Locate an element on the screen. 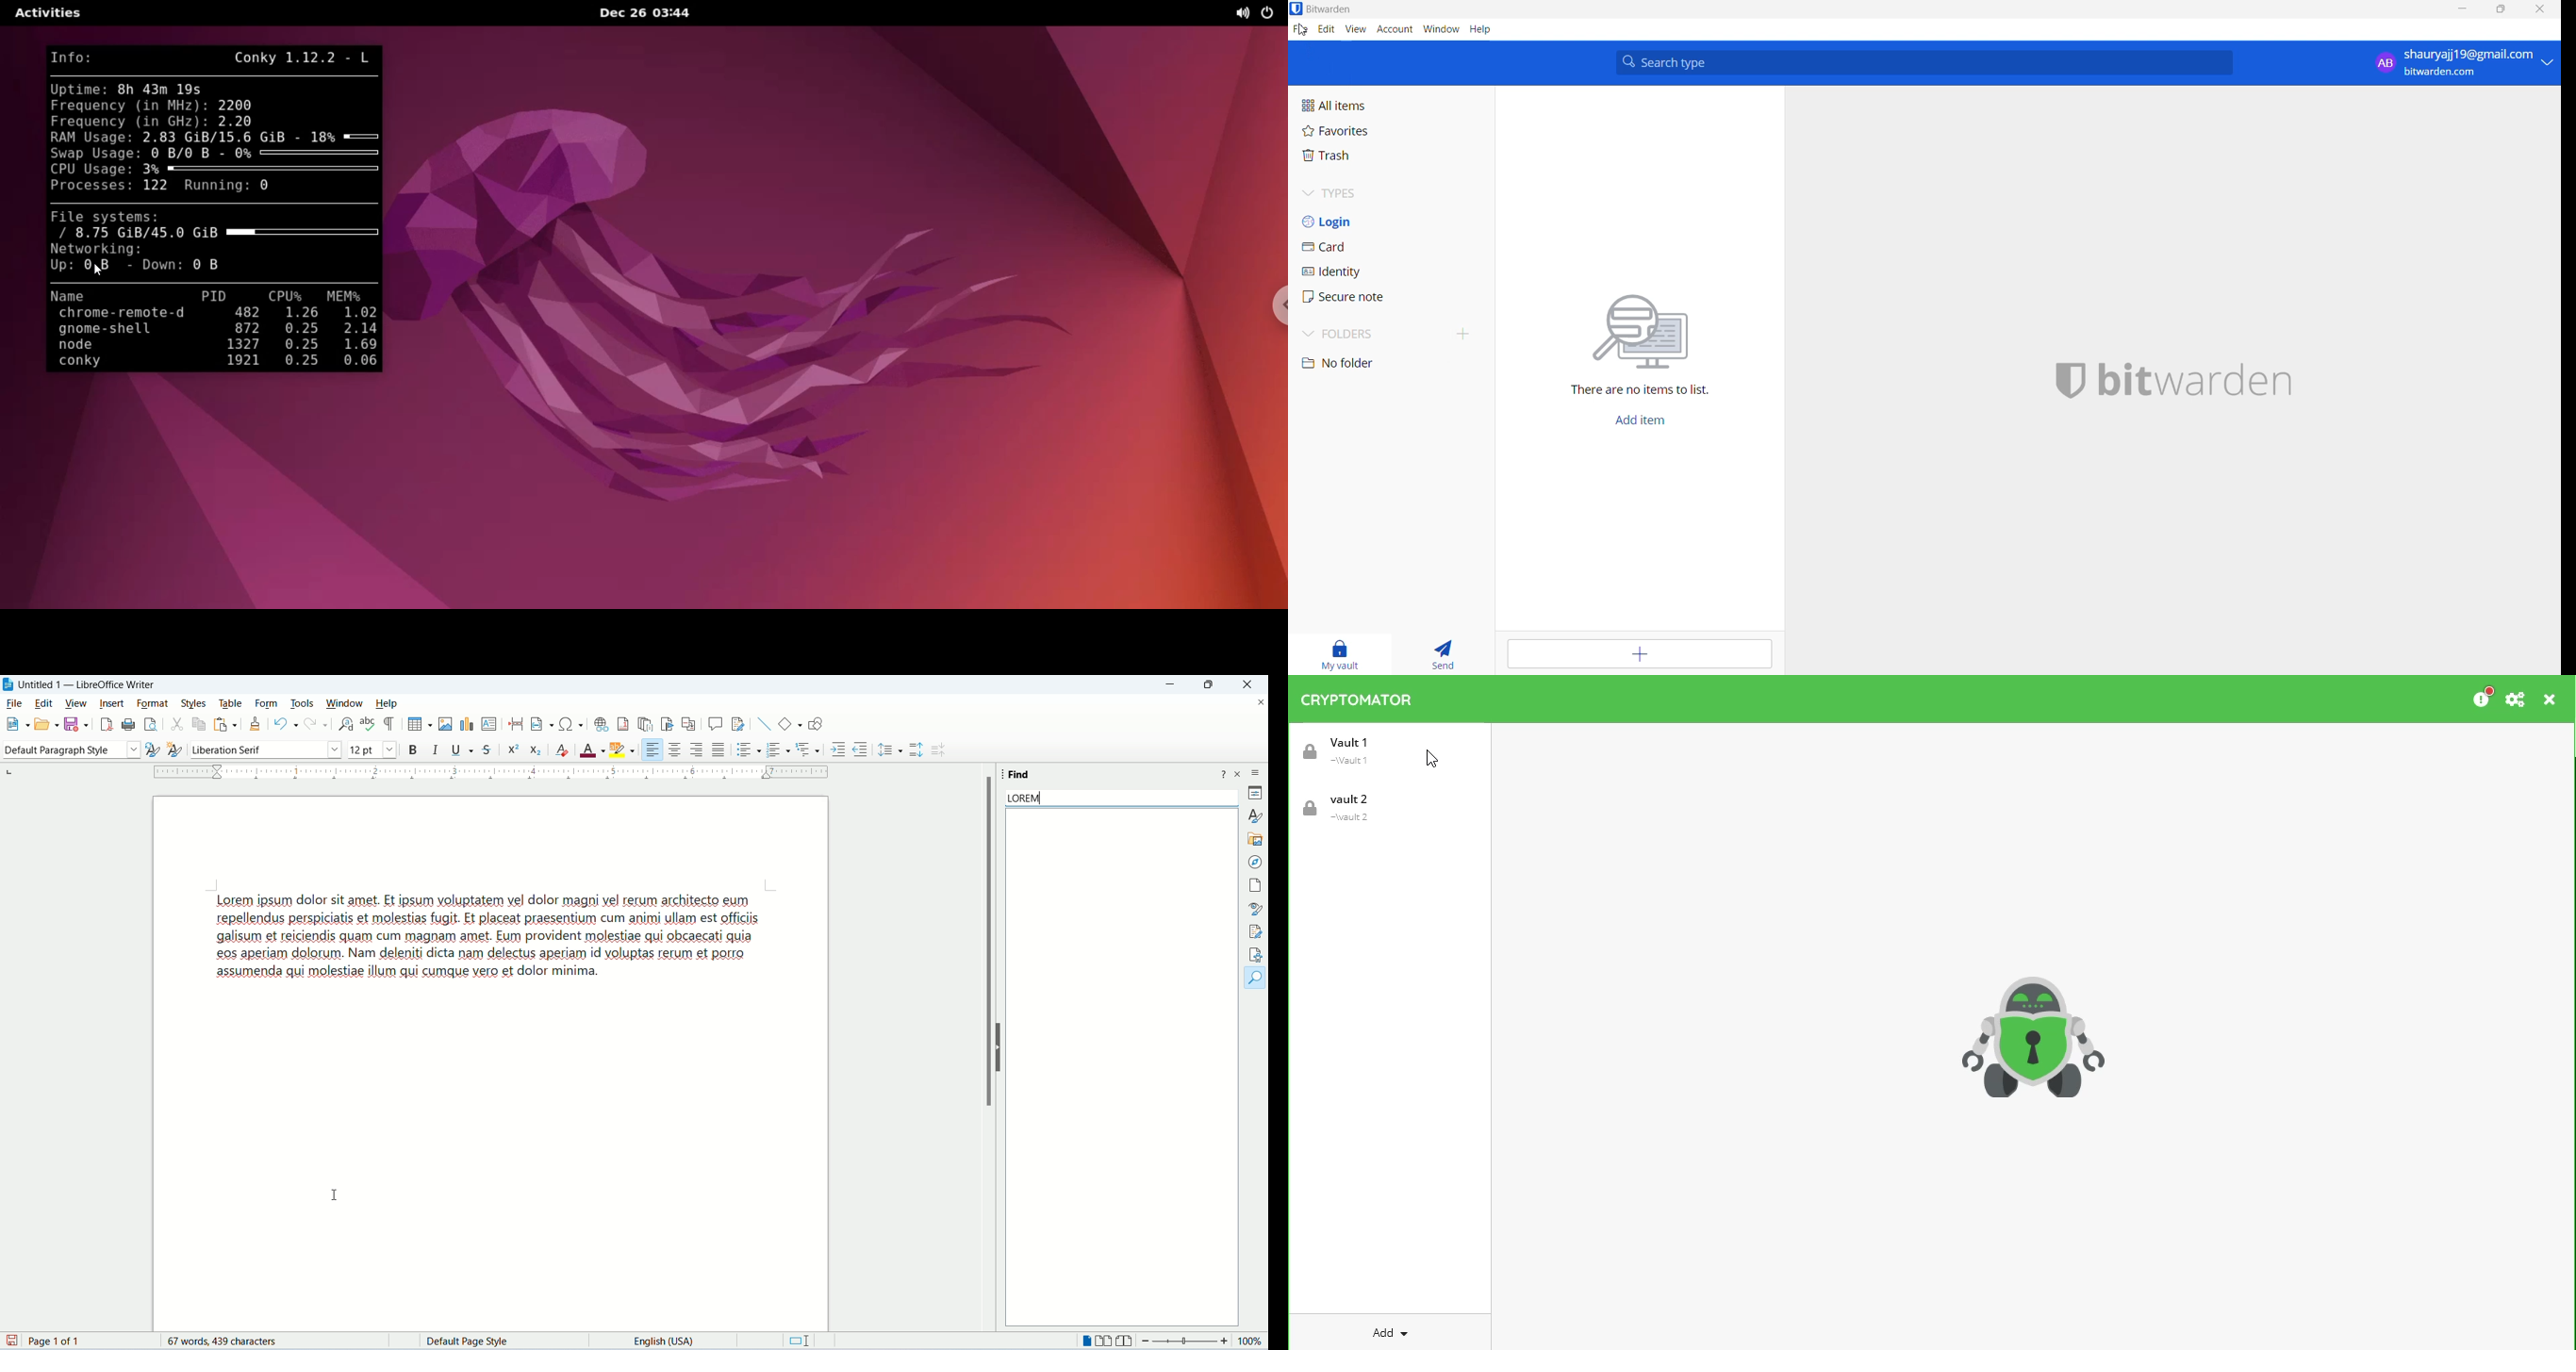  set line spacing is located at coordinates (890, 749).